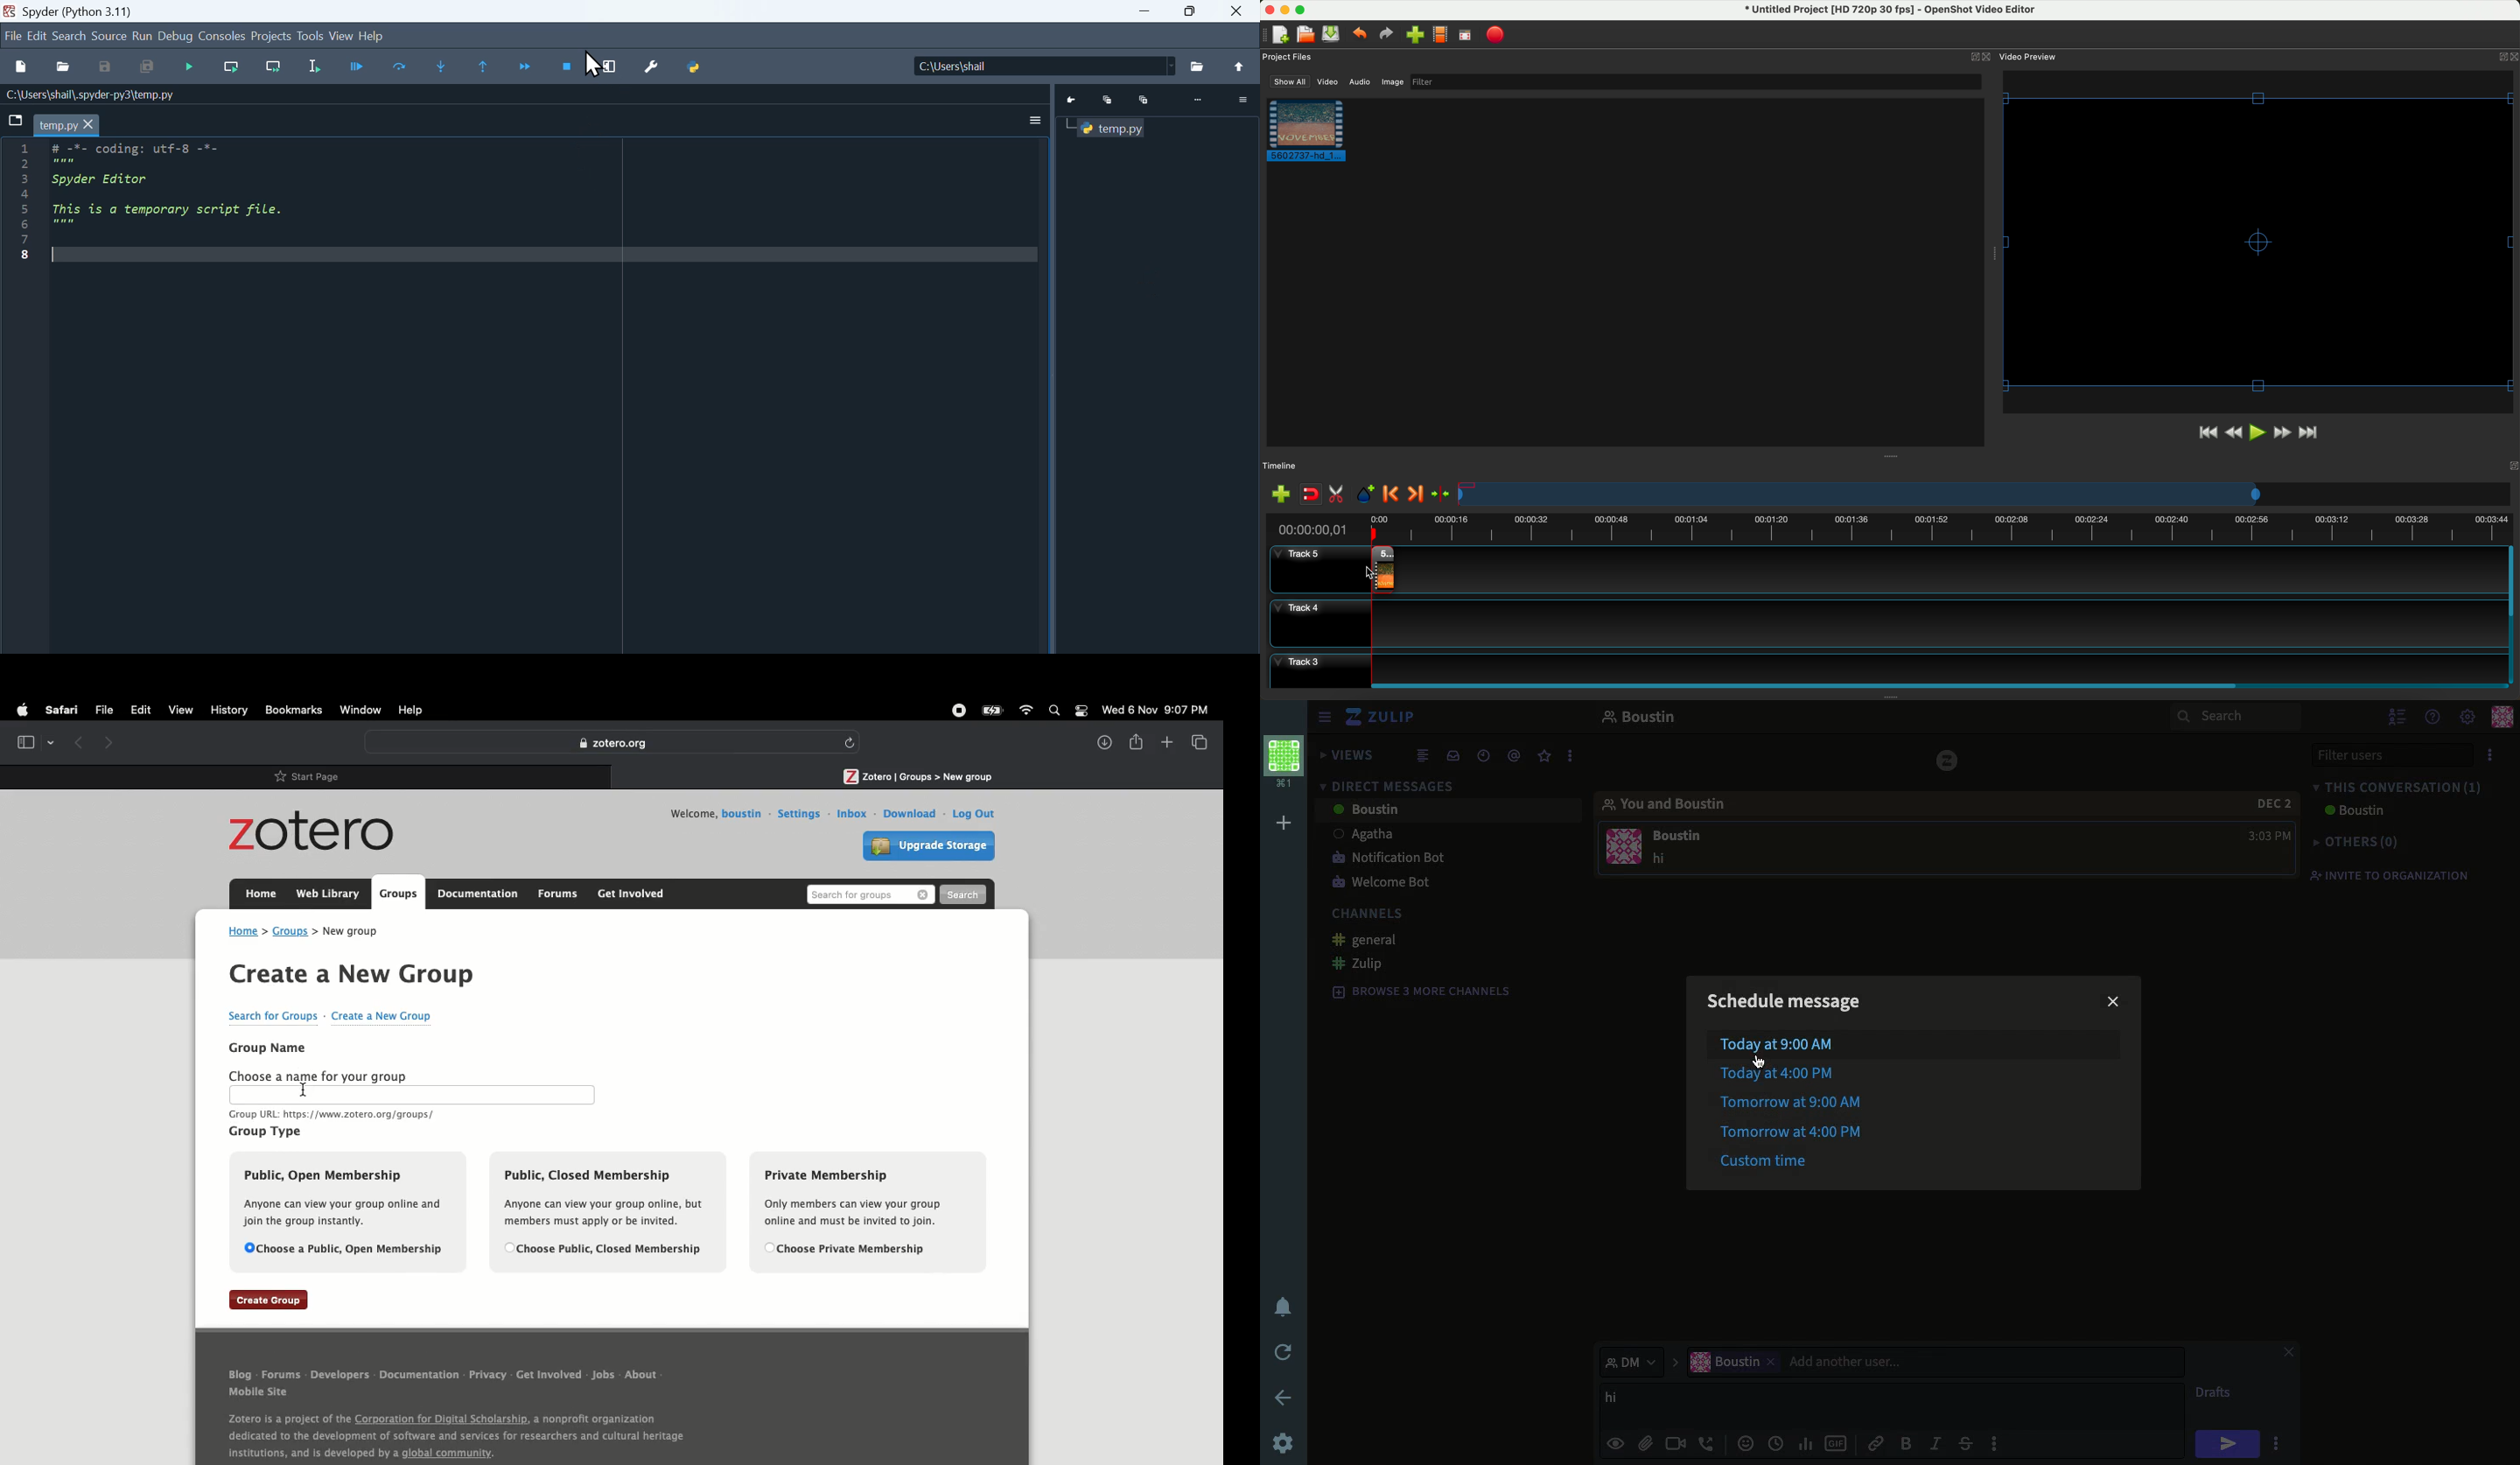  What do you see at coordinates (1284, 1352) in the screenshot?
I see `refresh` at bounding box center [1284, 1352].